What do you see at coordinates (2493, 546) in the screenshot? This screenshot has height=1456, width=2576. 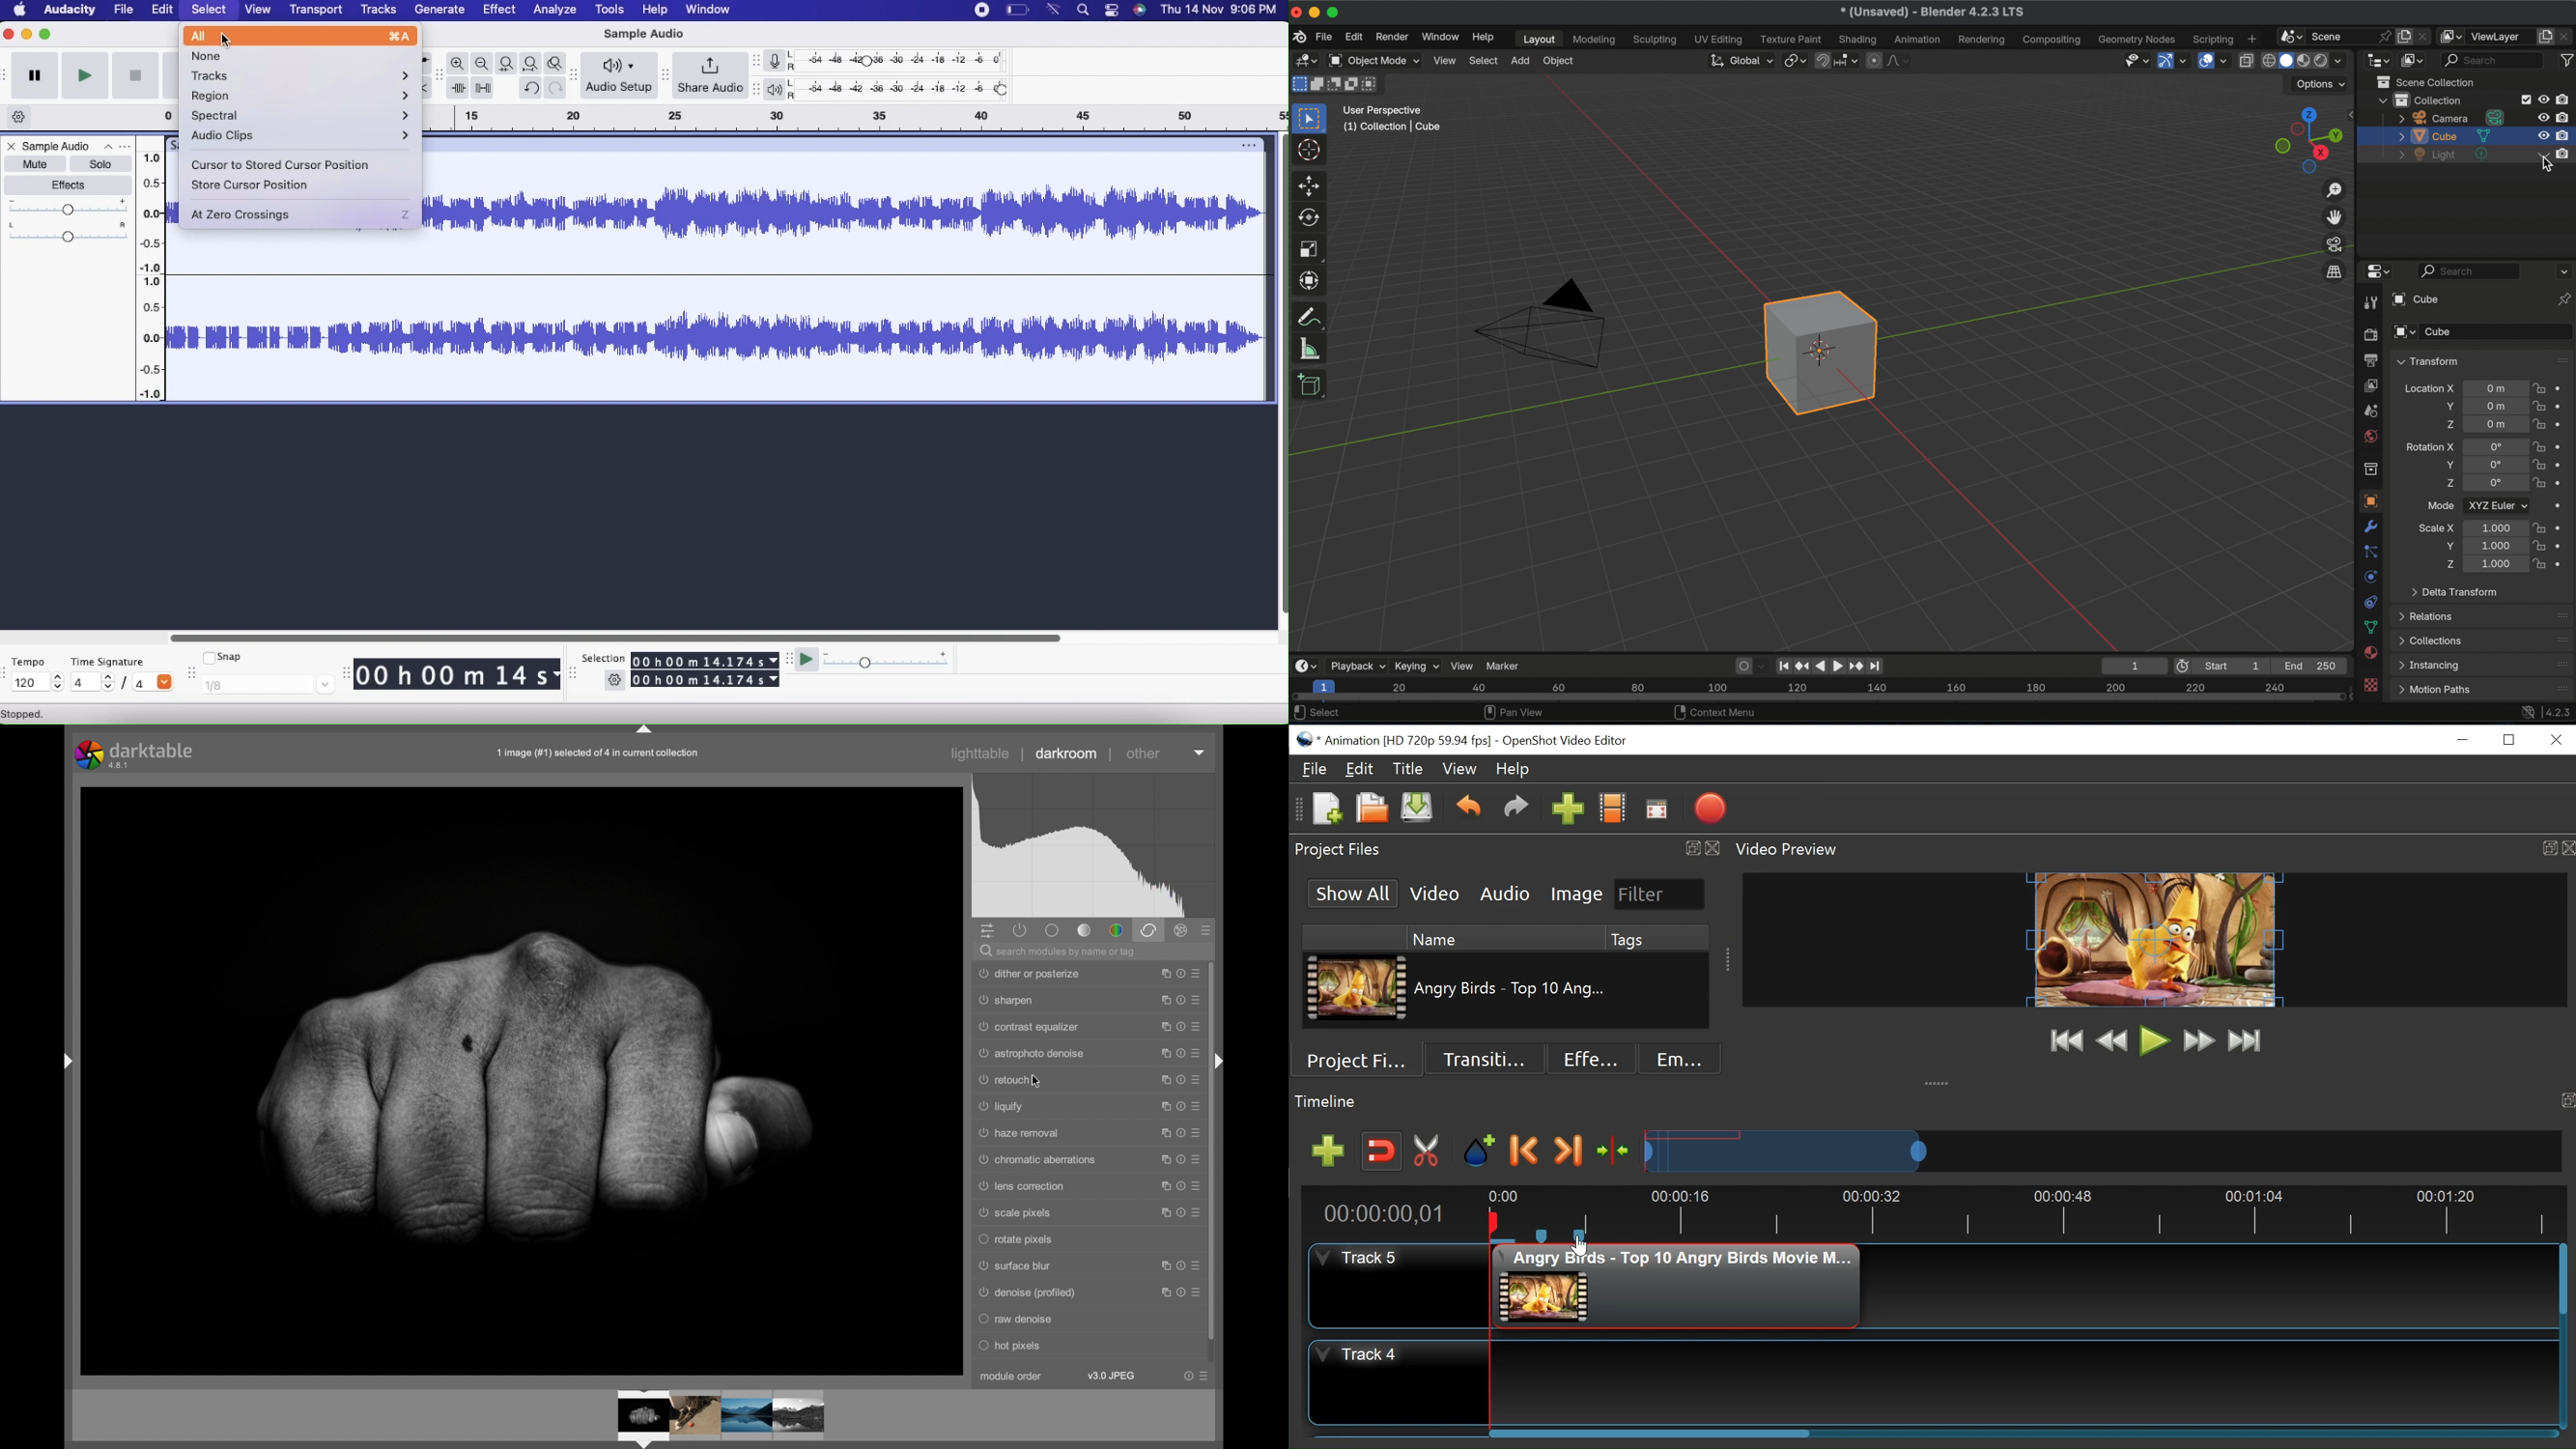 I see `location scale` at bounding box center [2493, 546].